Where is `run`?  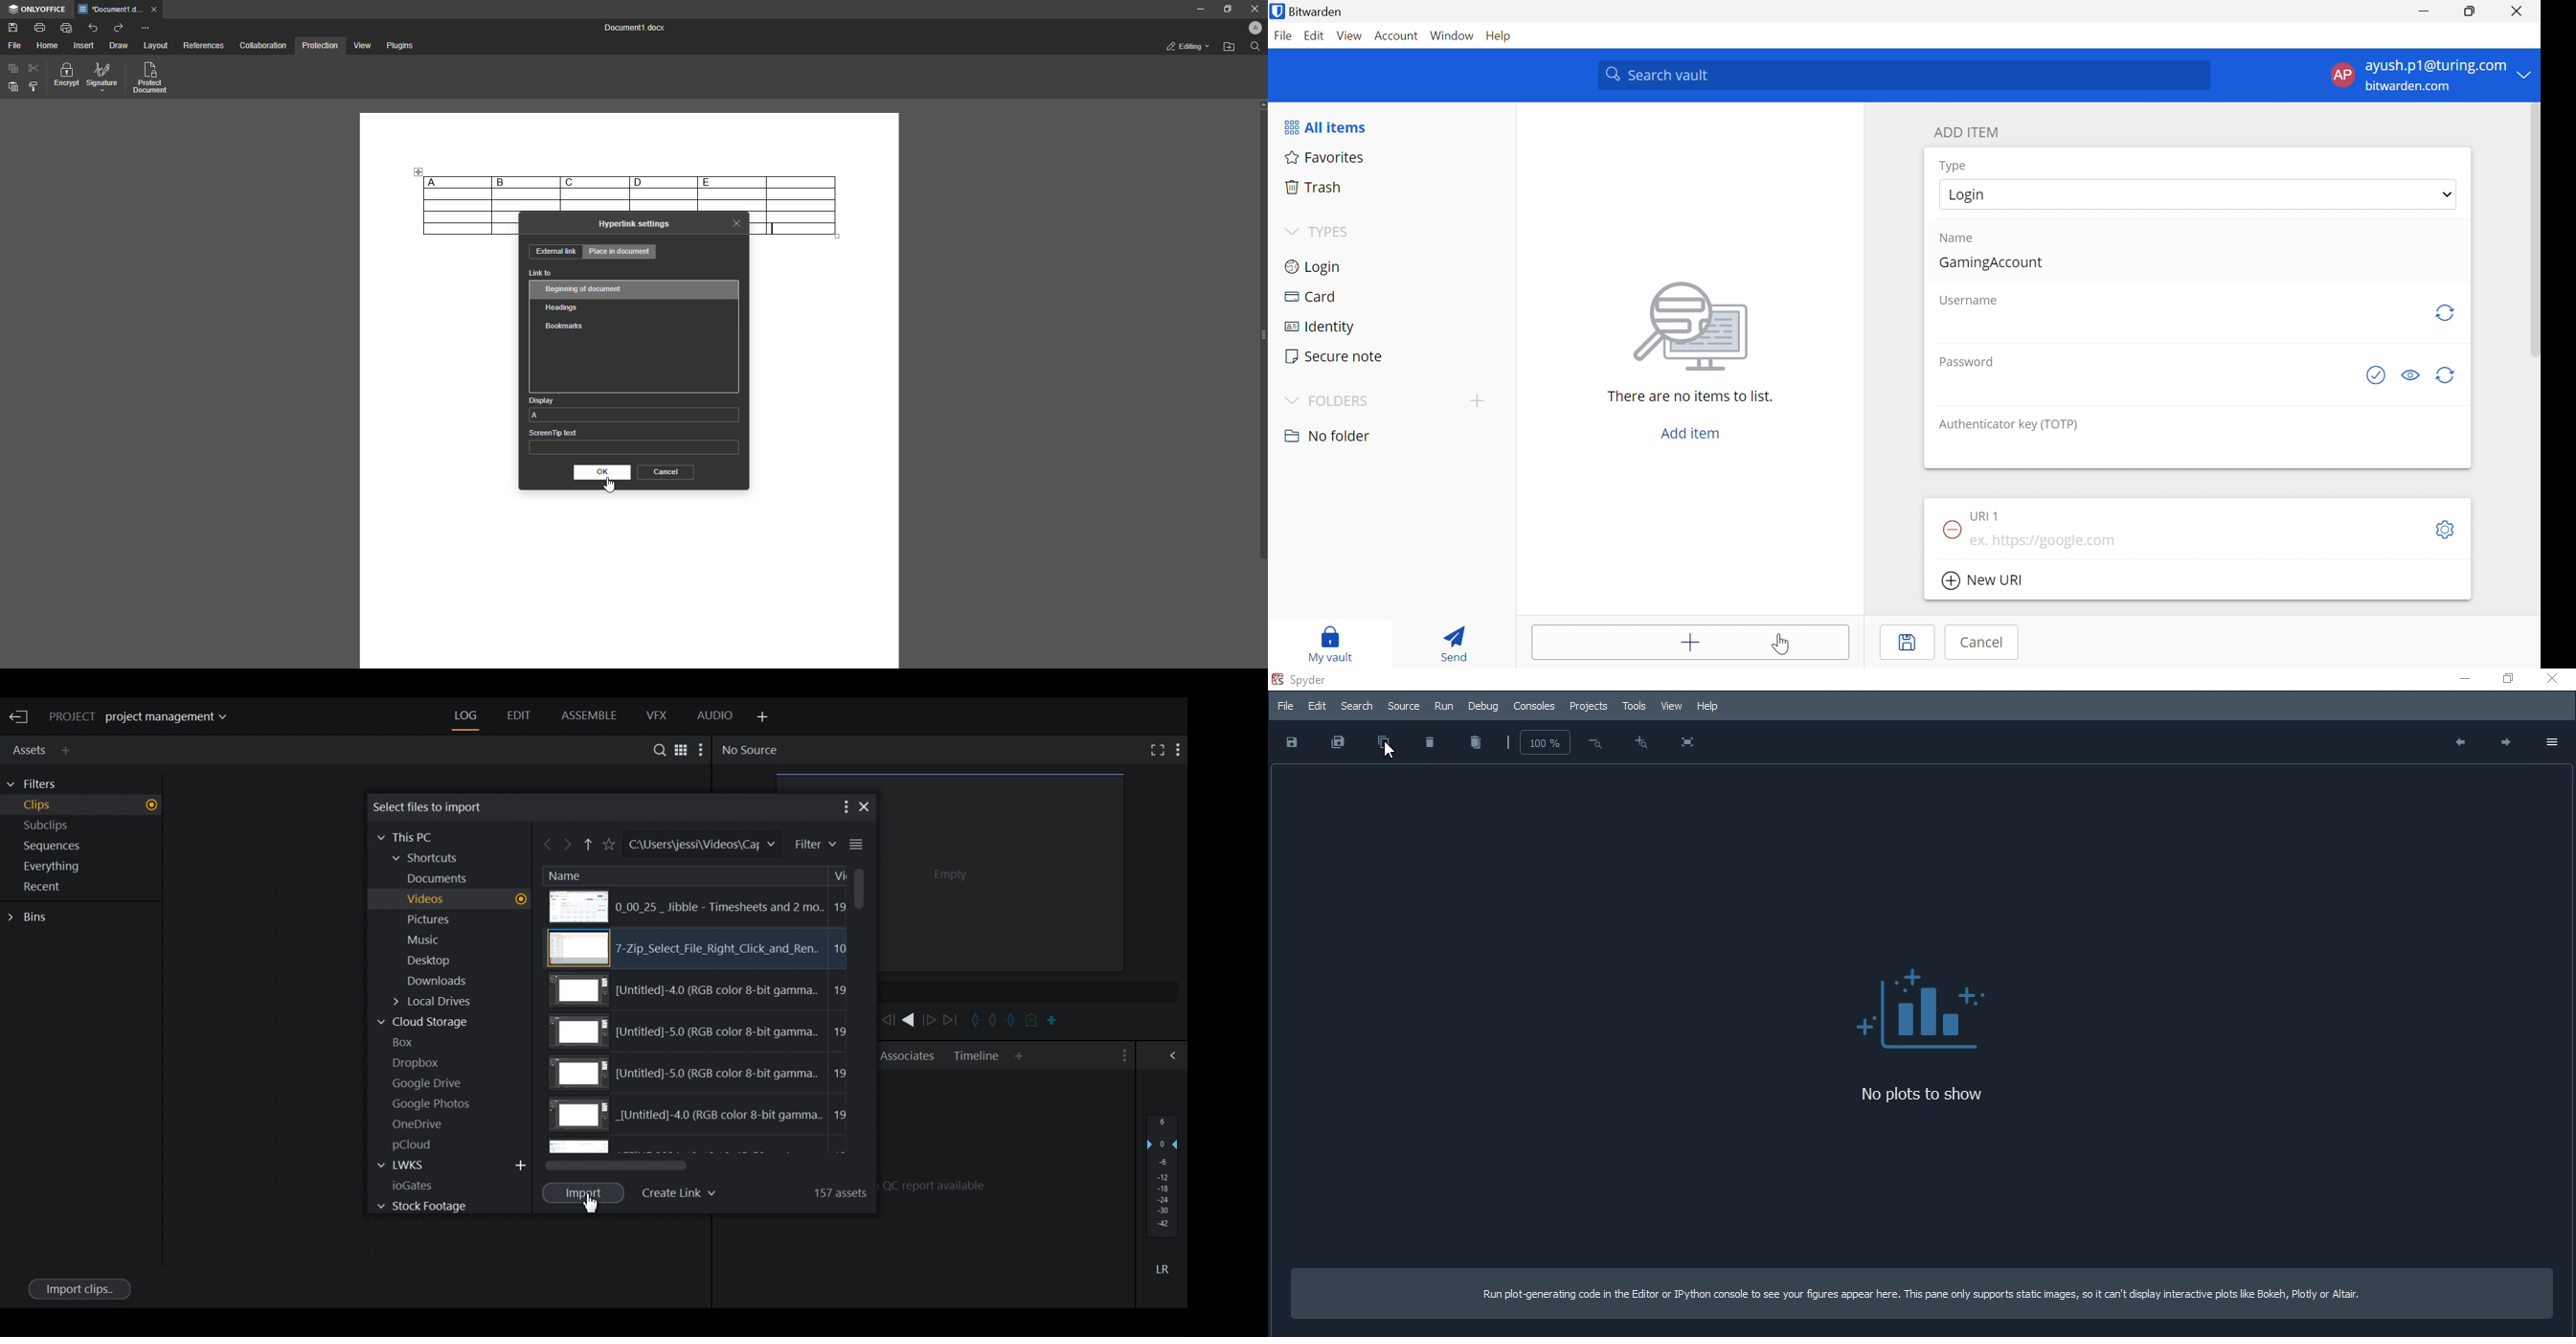
run is located at coordinates (1445, 707).